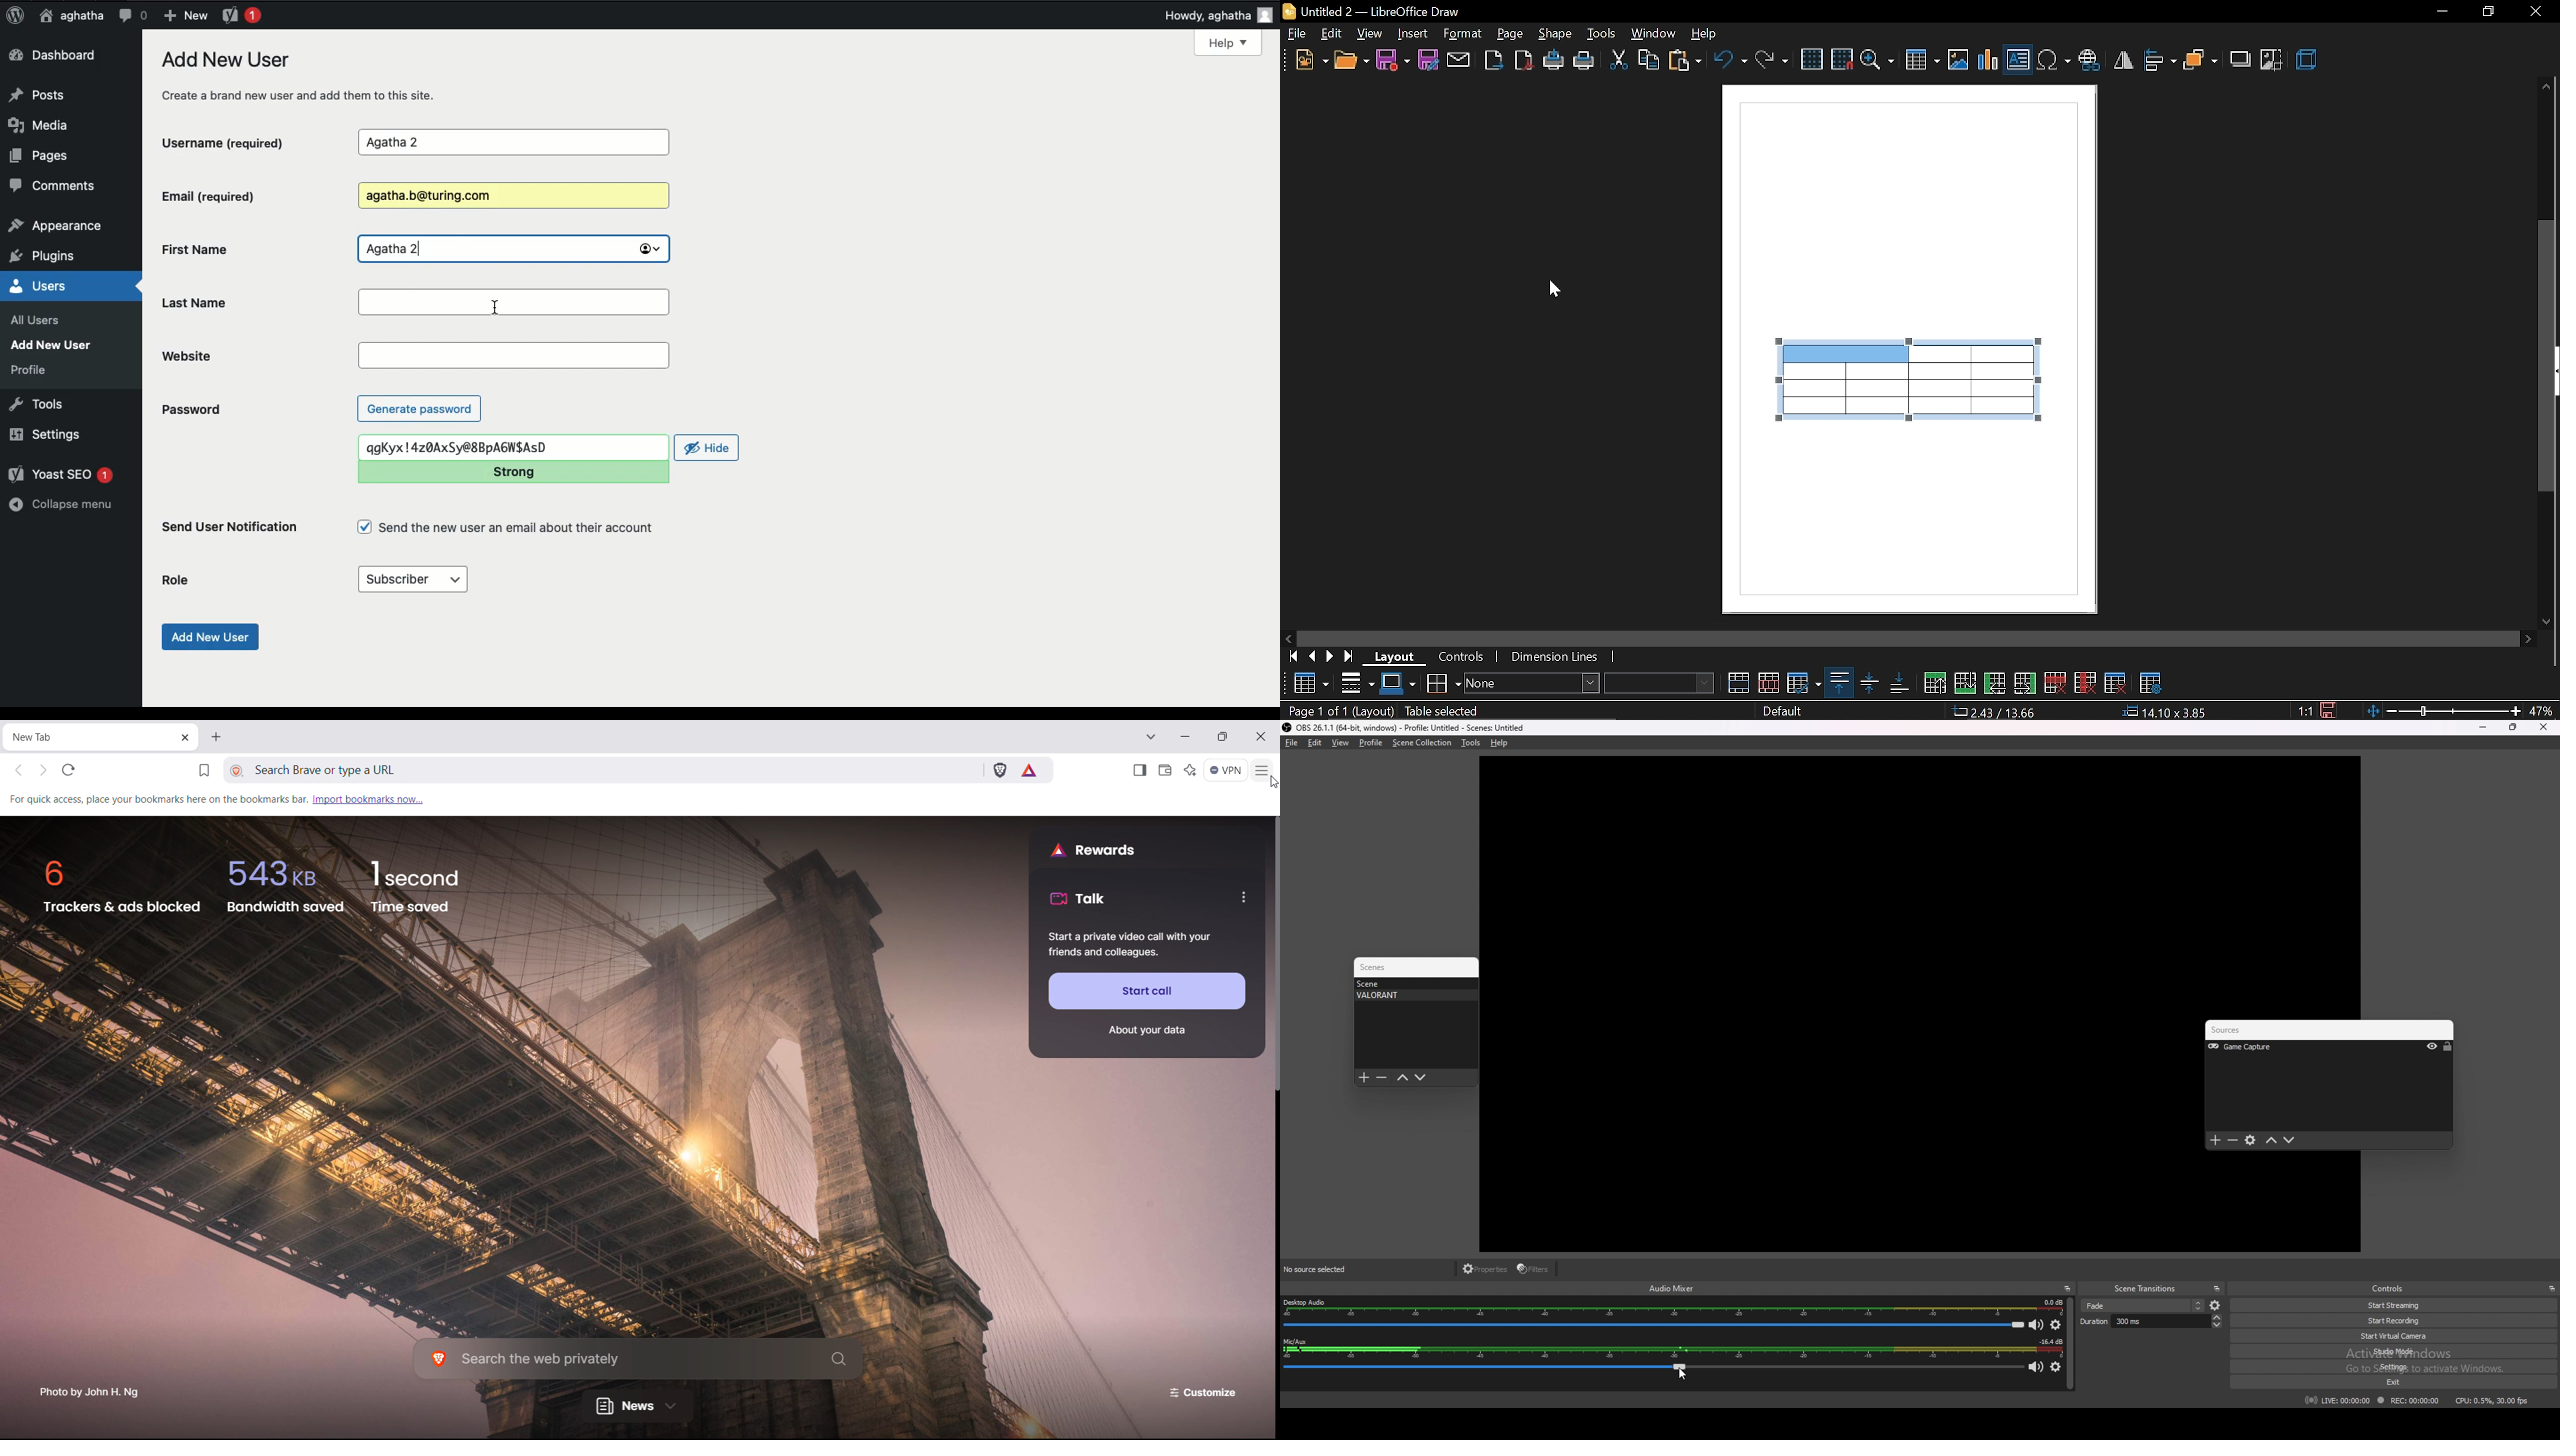  I want to click on live 00:00:00, so click(2337, 1400).